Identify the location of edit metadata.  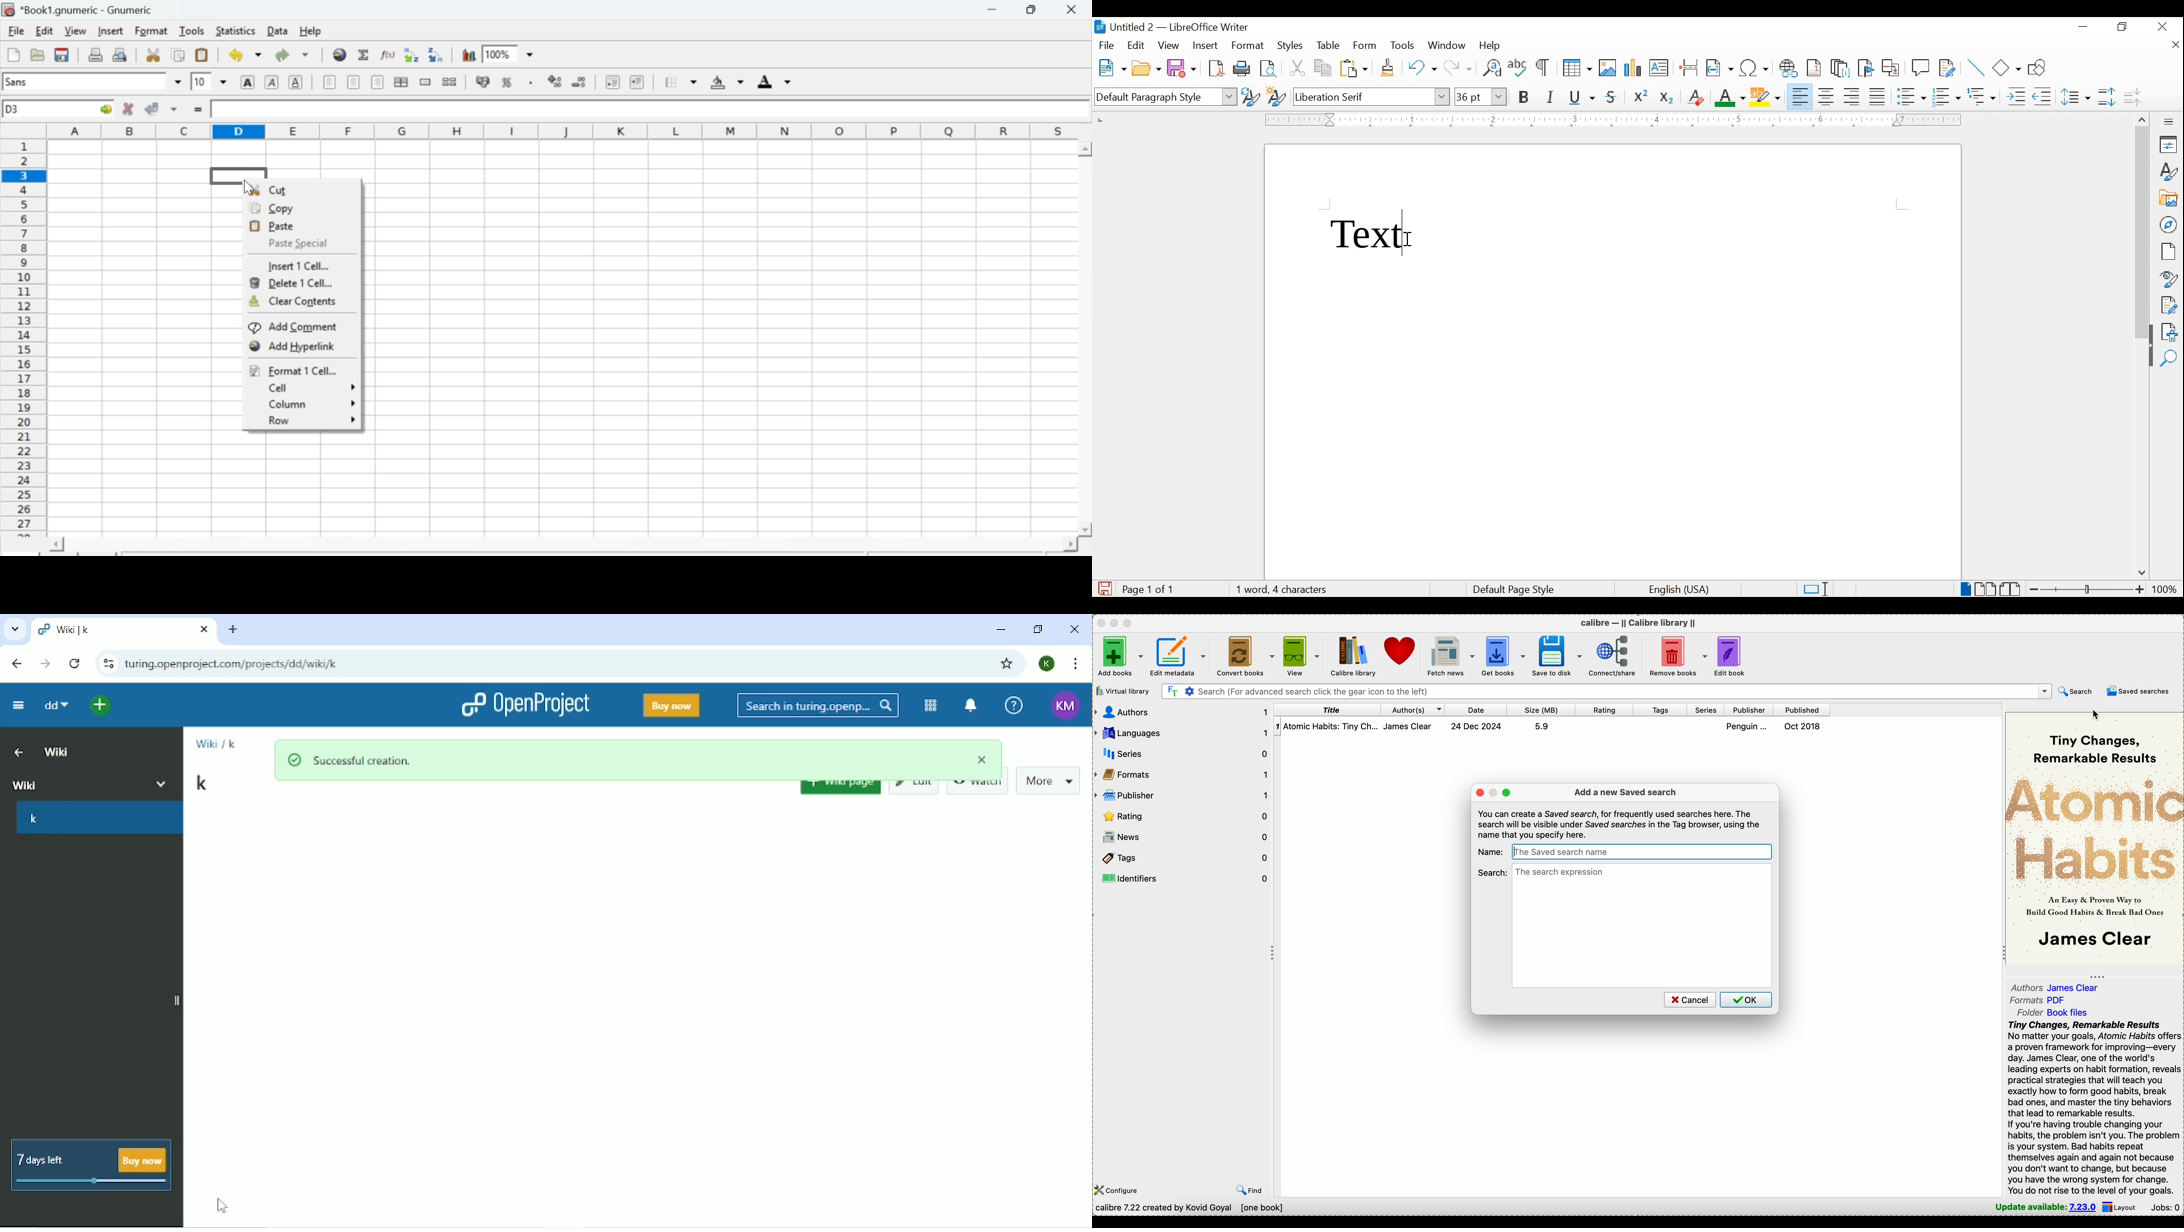
(1179, 655).